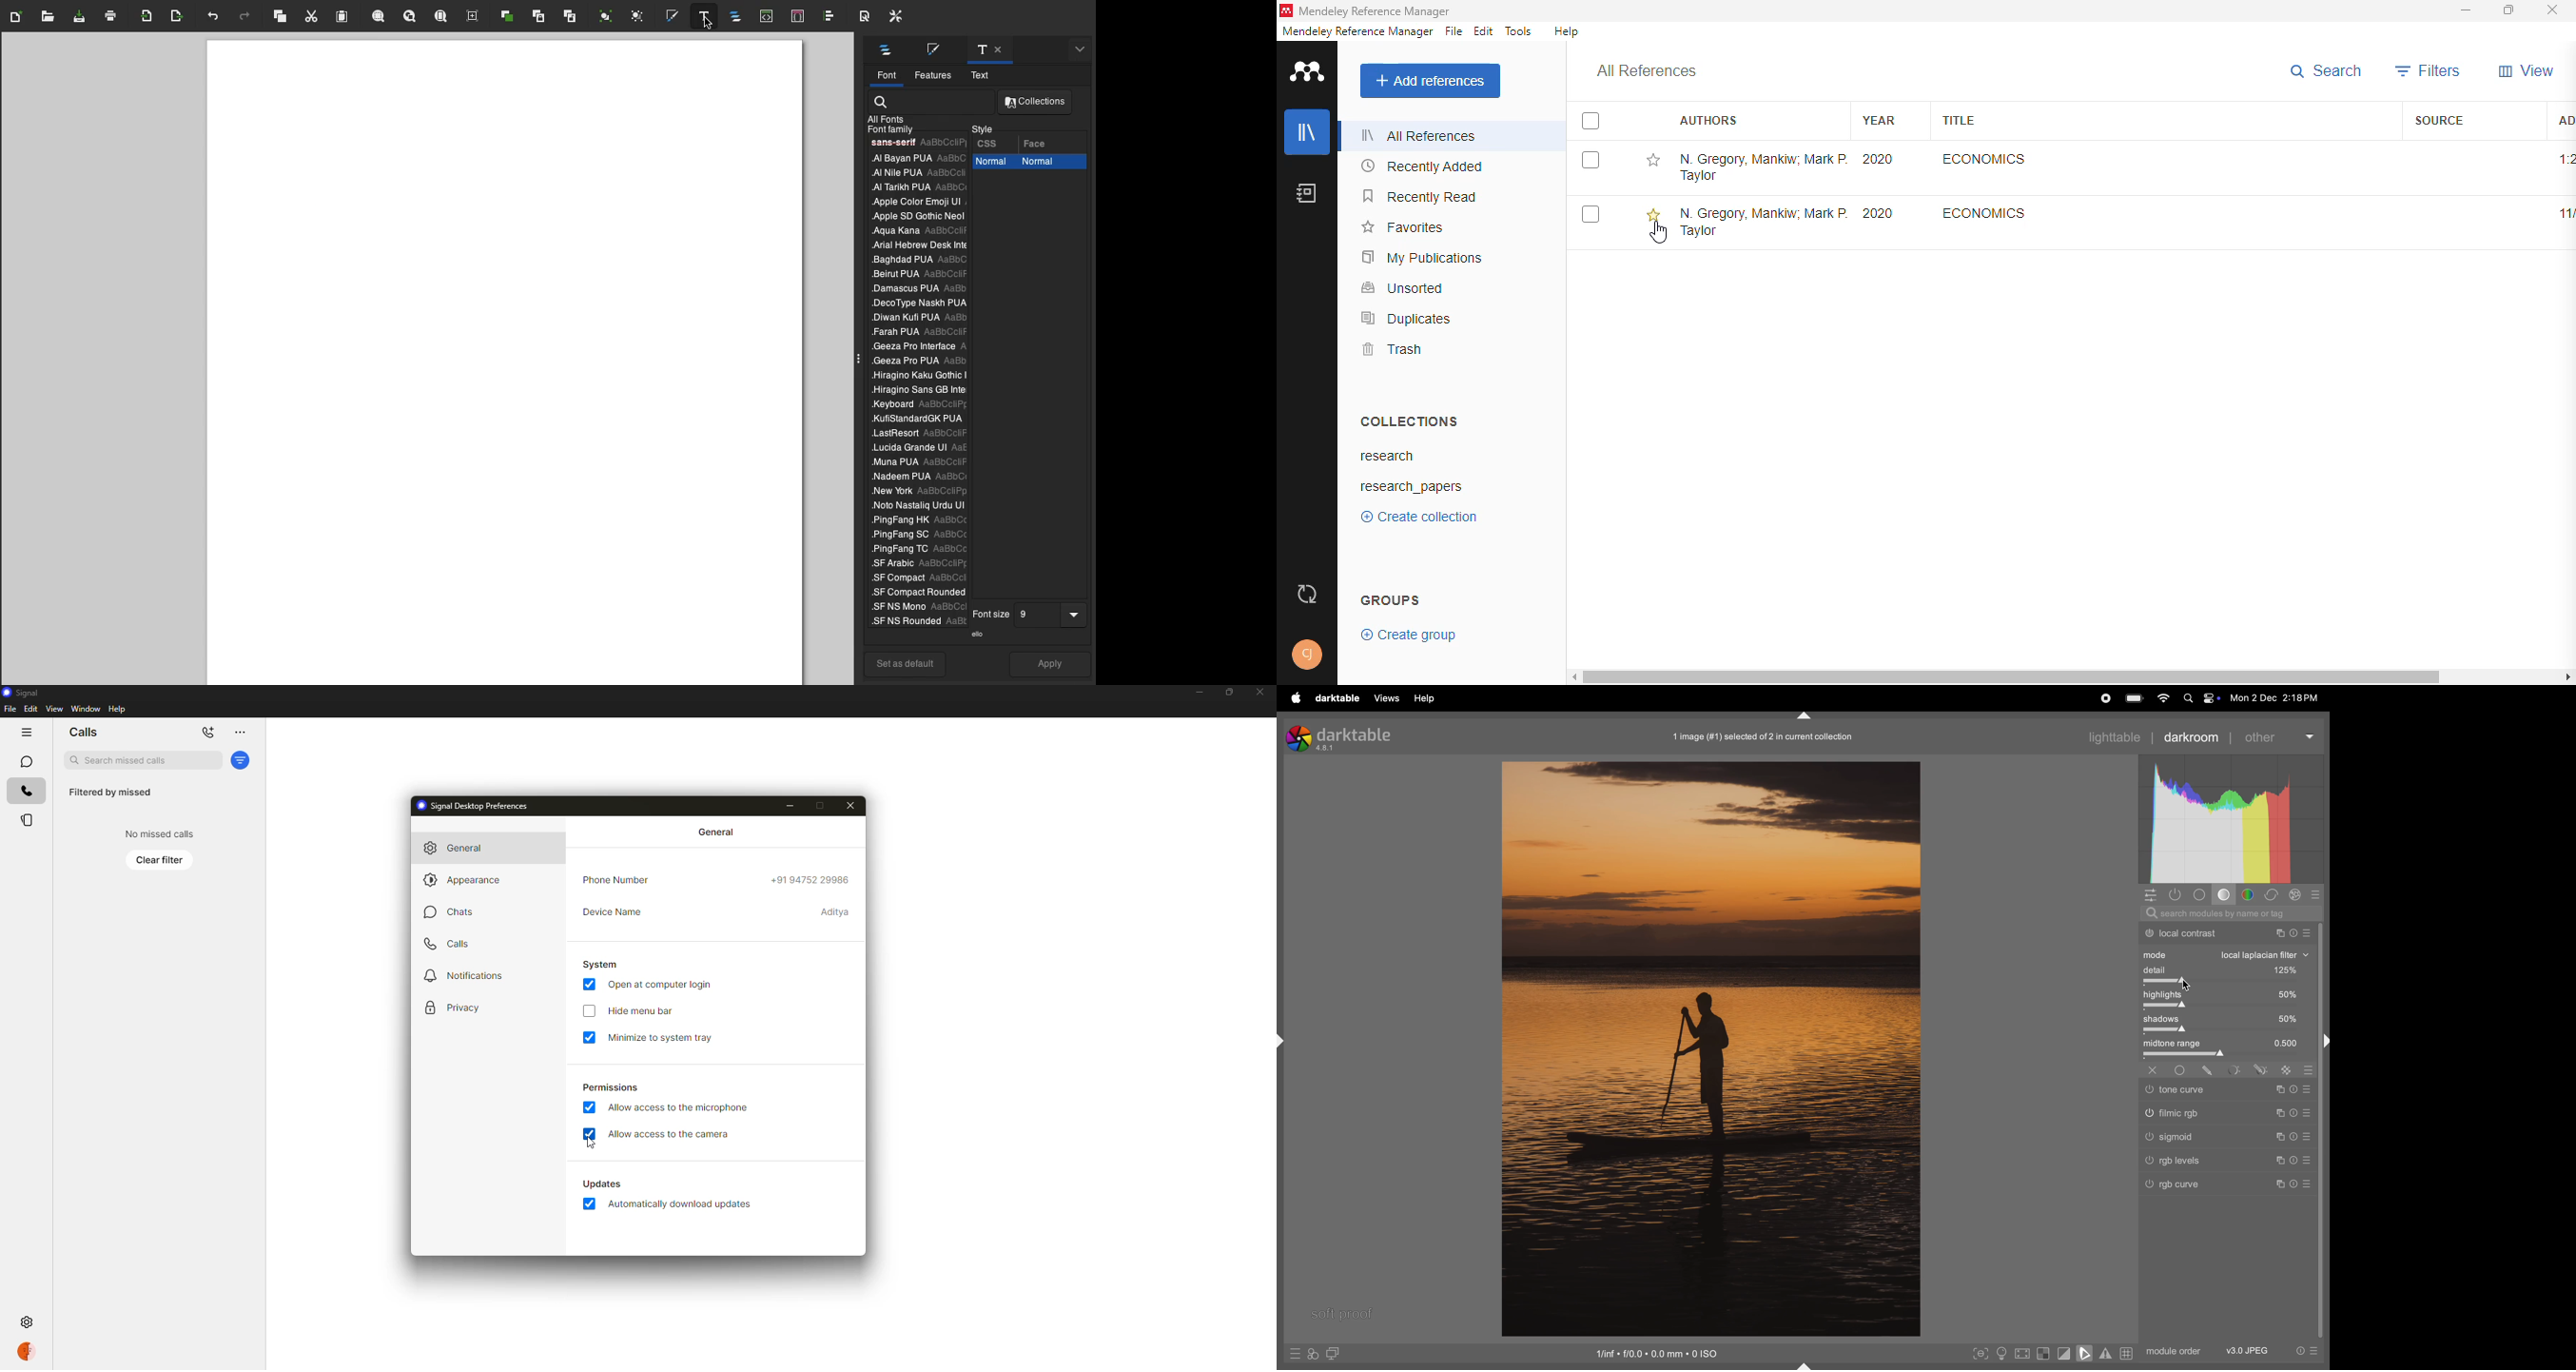 The width and height of the screenshot is (2576, 1372). What do you see at coordinates (570, 20) in the screenshot?
I see `Unlink clone` at bounding box center [570, 20].